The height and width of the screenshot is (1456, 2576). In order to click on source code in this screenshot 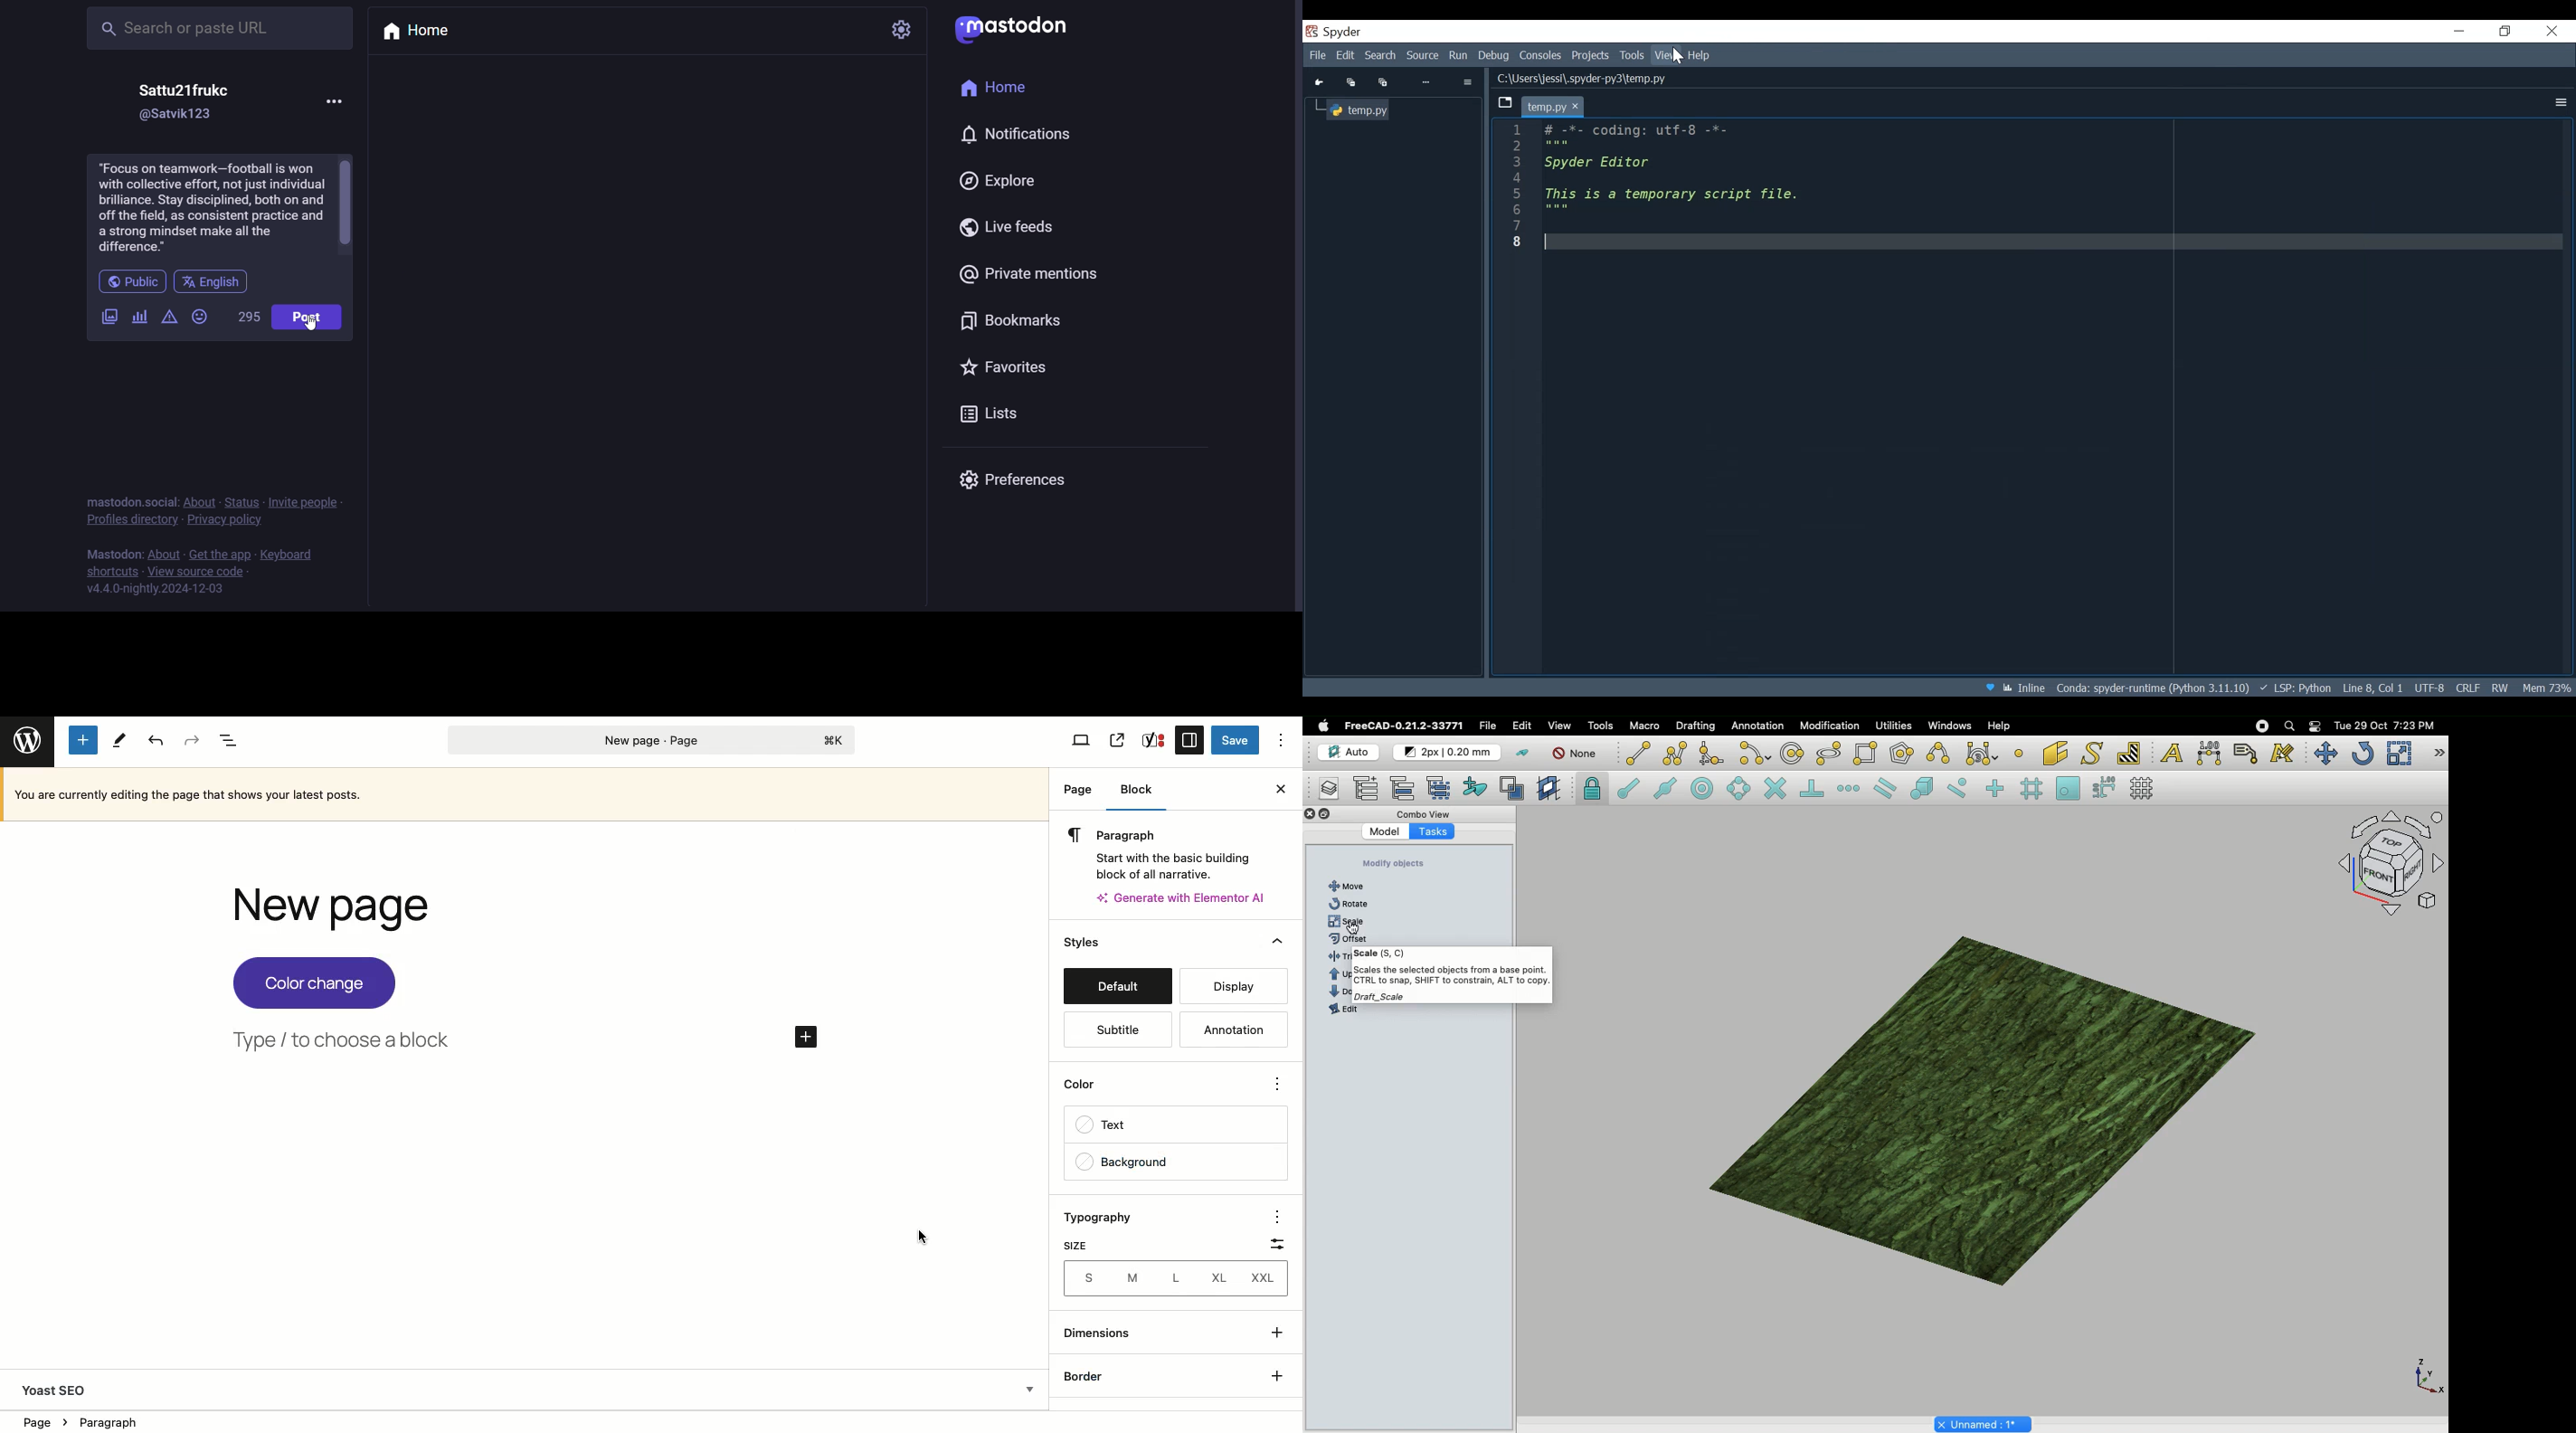, I will do `click(196, 571)`.